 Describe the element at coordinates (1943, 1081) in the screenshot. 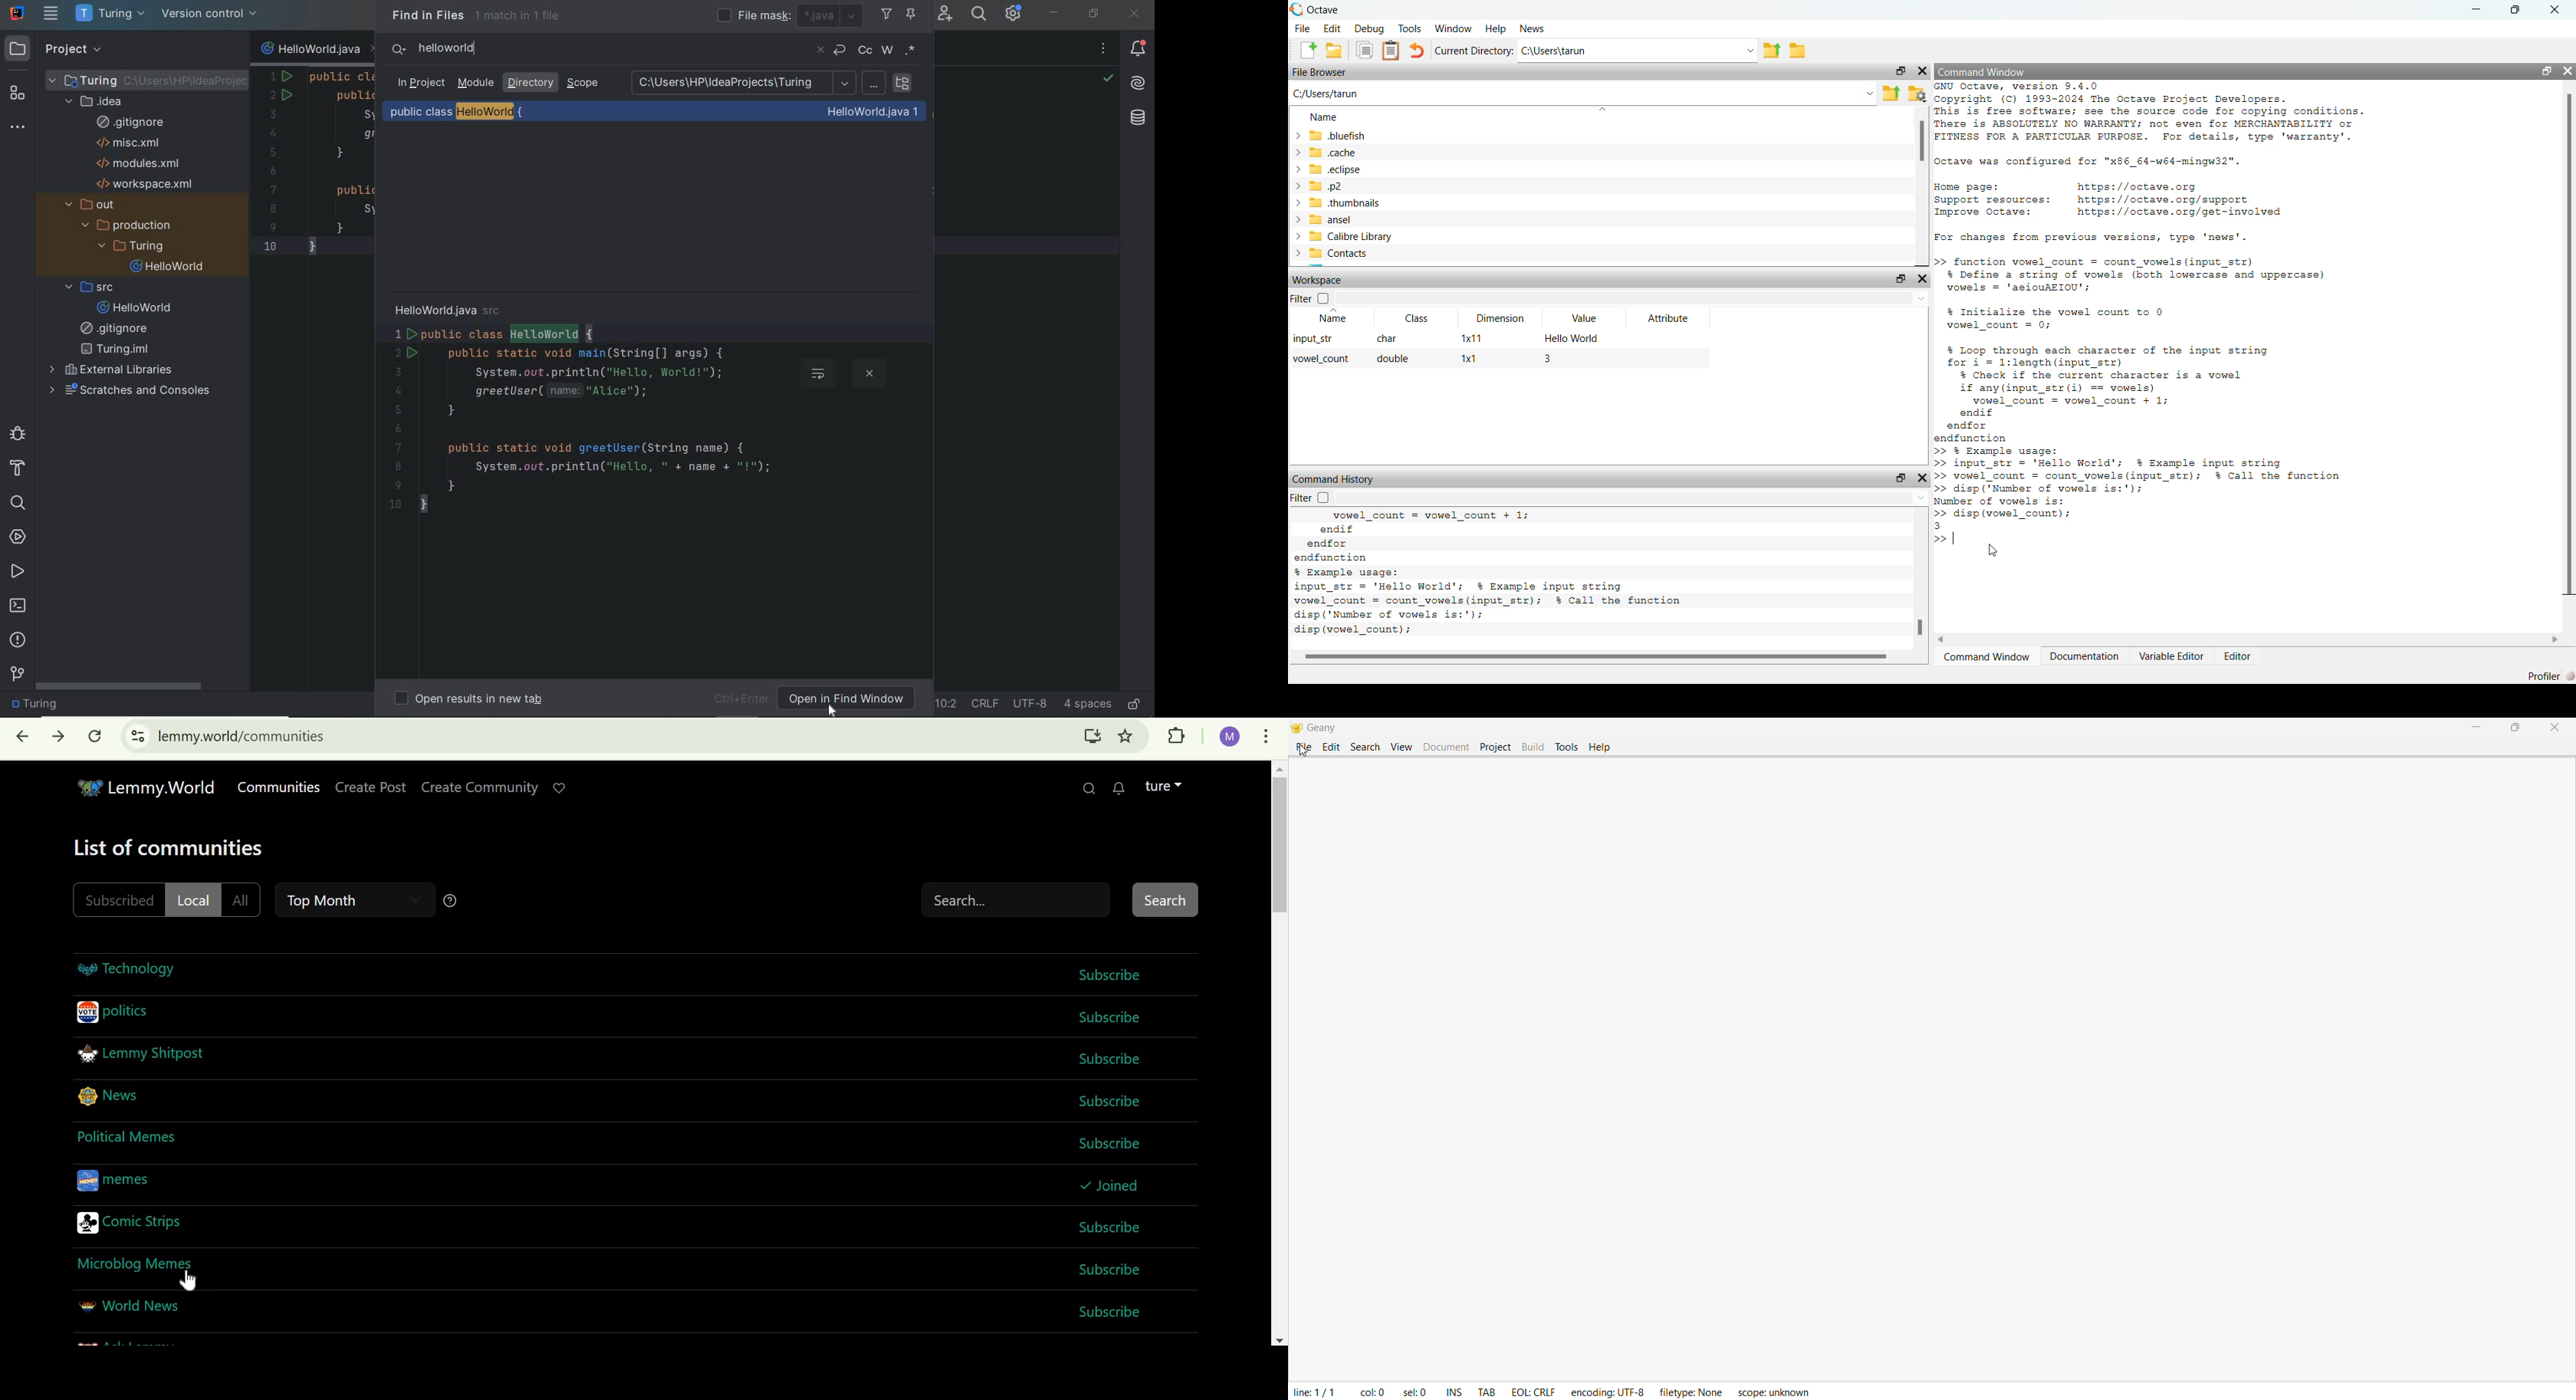

I see `Coding Space` at that location.